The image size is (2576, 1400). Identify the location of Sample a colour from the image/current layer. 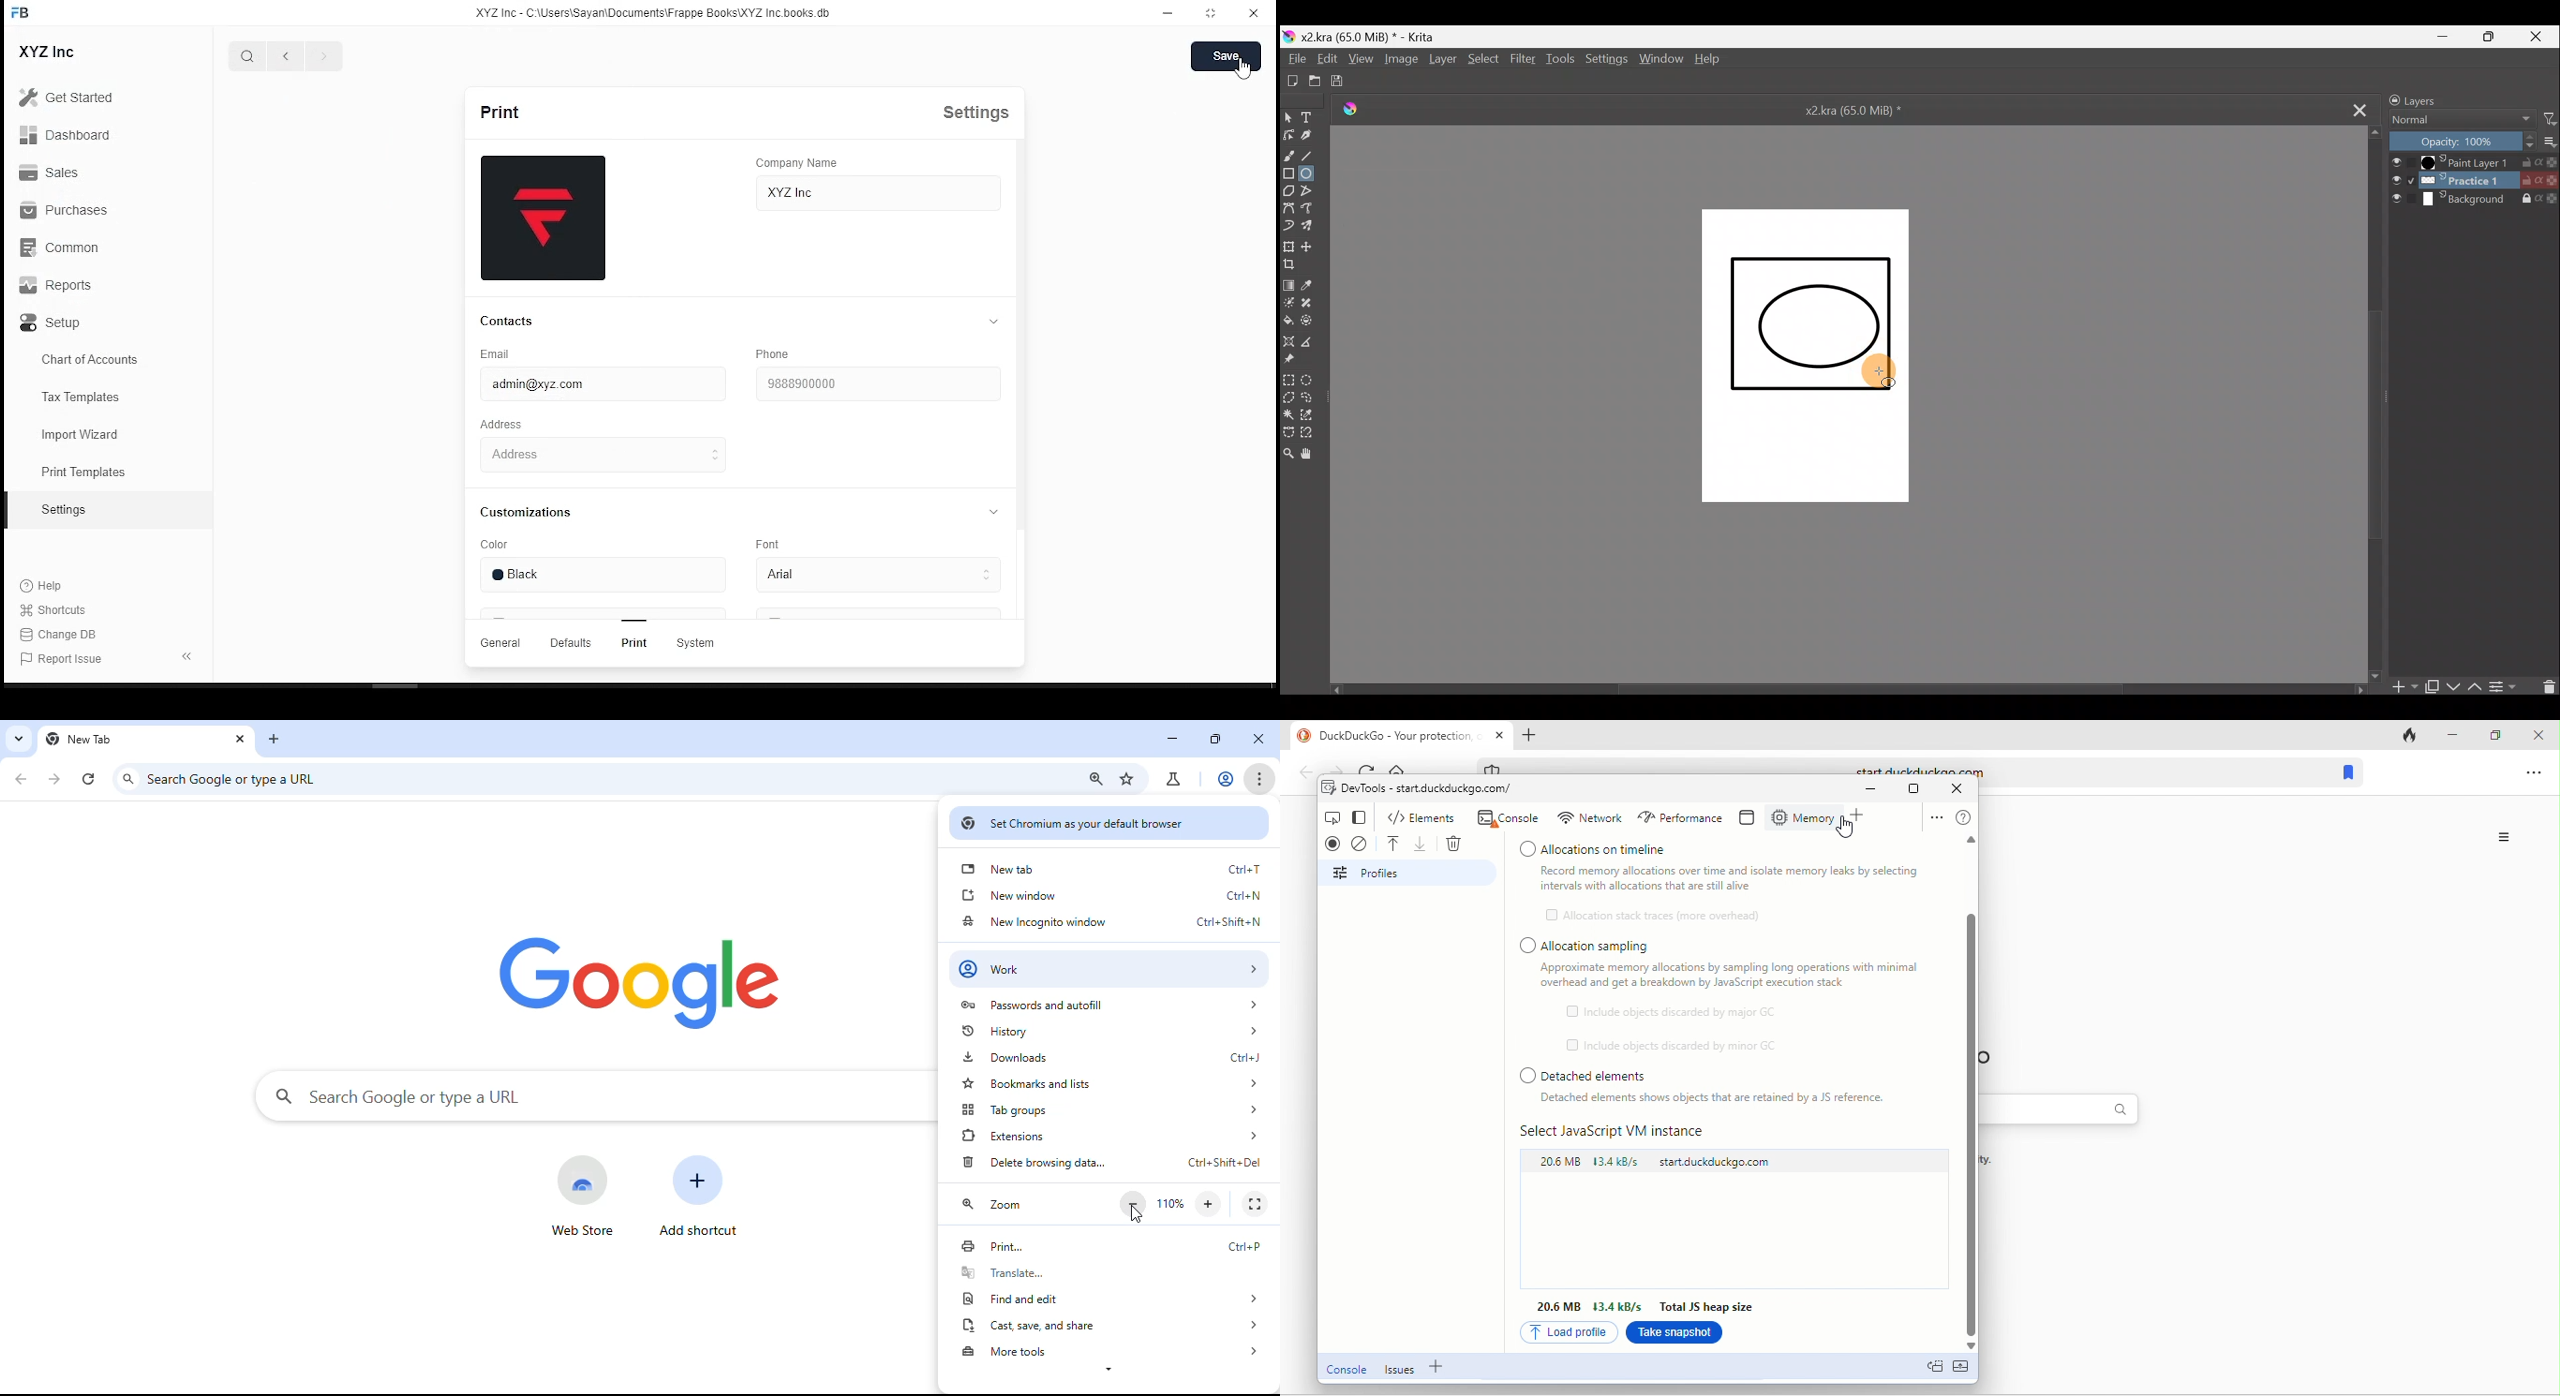
(1315, 285).